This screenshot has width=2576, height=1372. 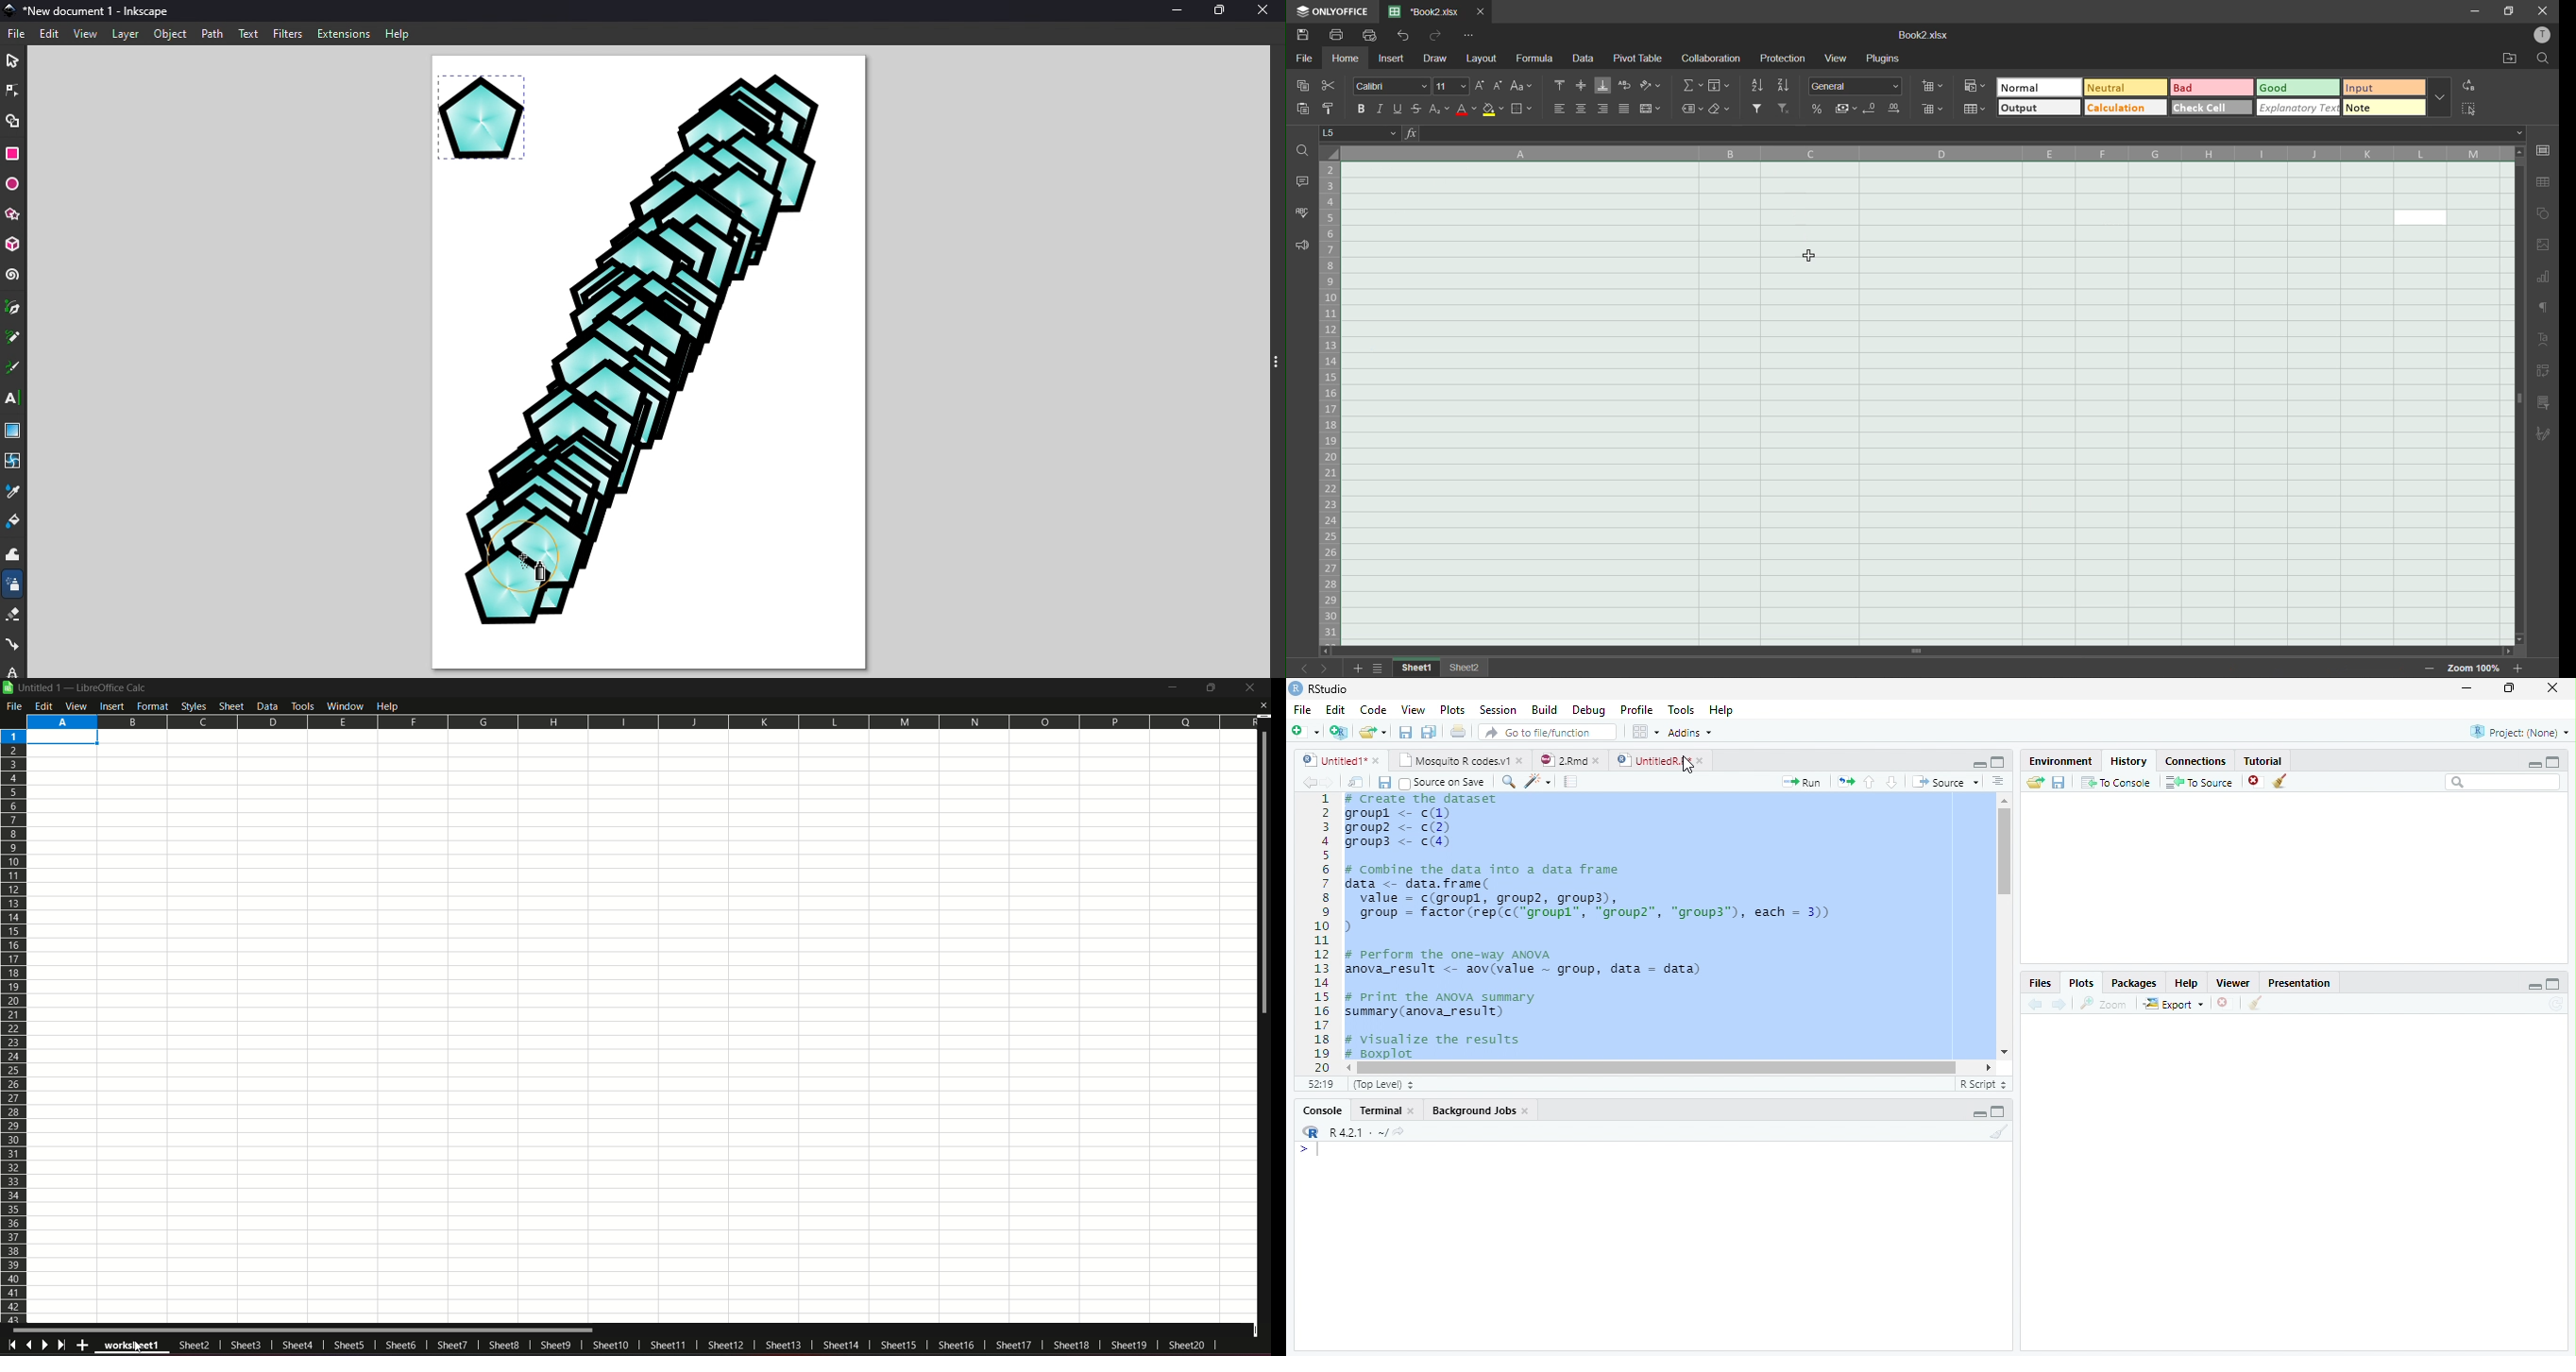 I want to click on Save All open documents, so click(x=1428, y=732).